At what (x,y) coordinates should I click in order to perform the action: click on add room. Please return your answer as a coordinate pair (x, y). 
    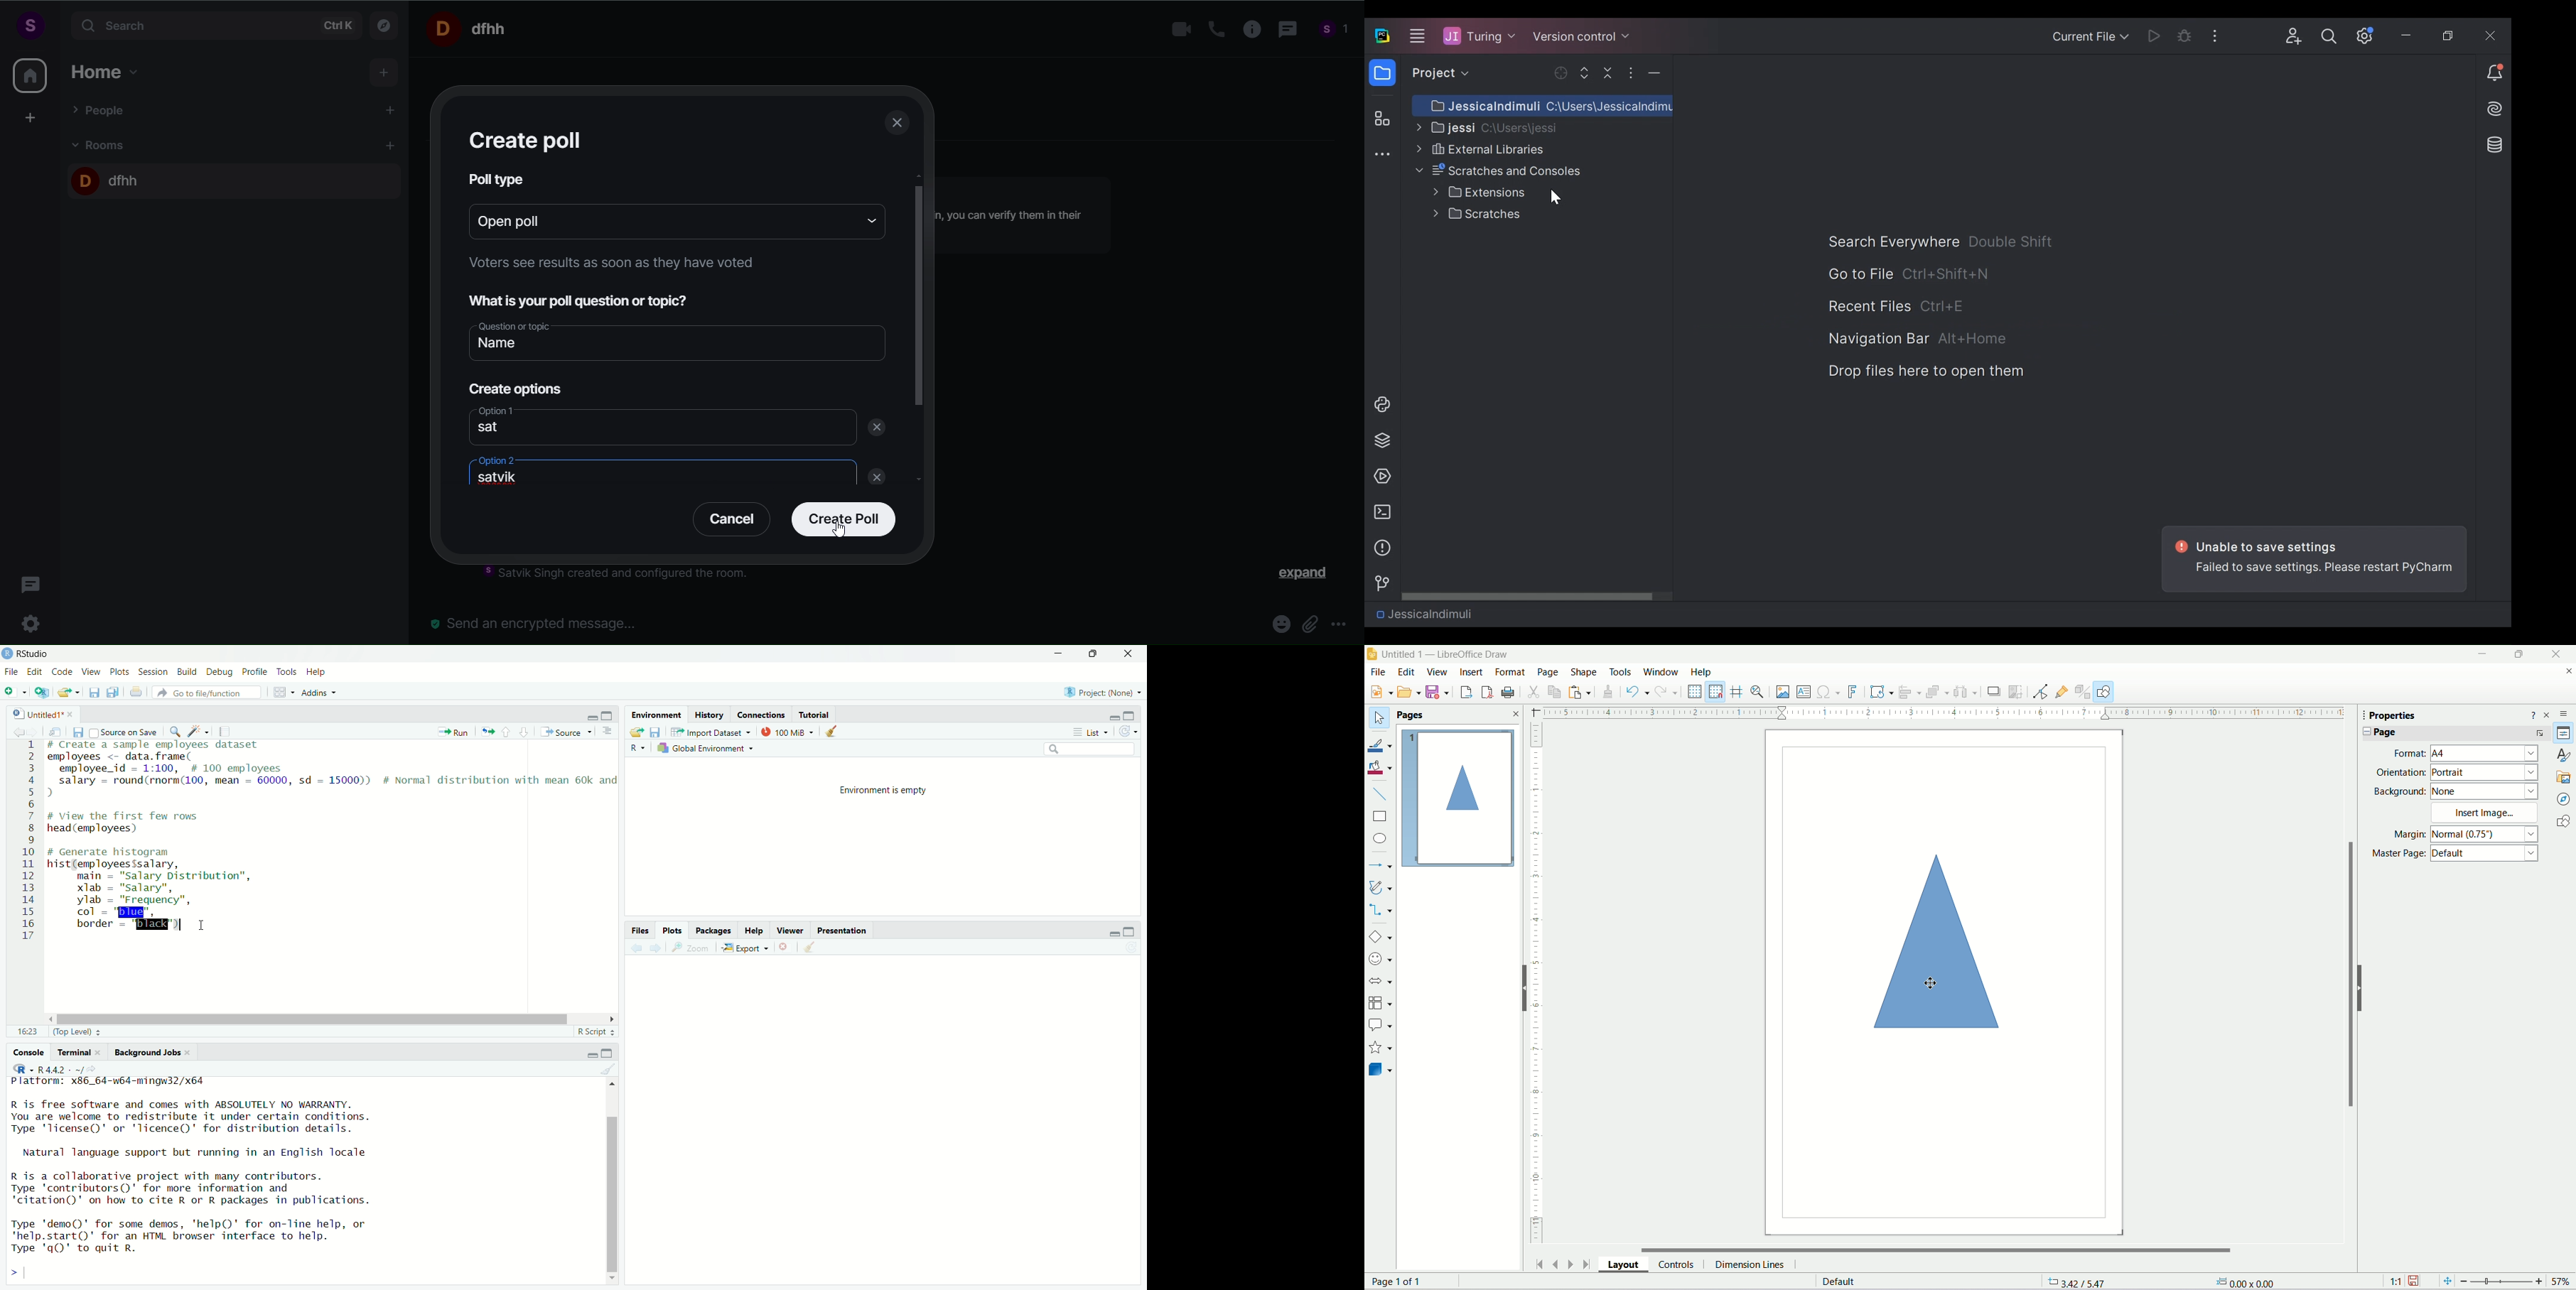
    Looking at the image, I should click on (392, 146).